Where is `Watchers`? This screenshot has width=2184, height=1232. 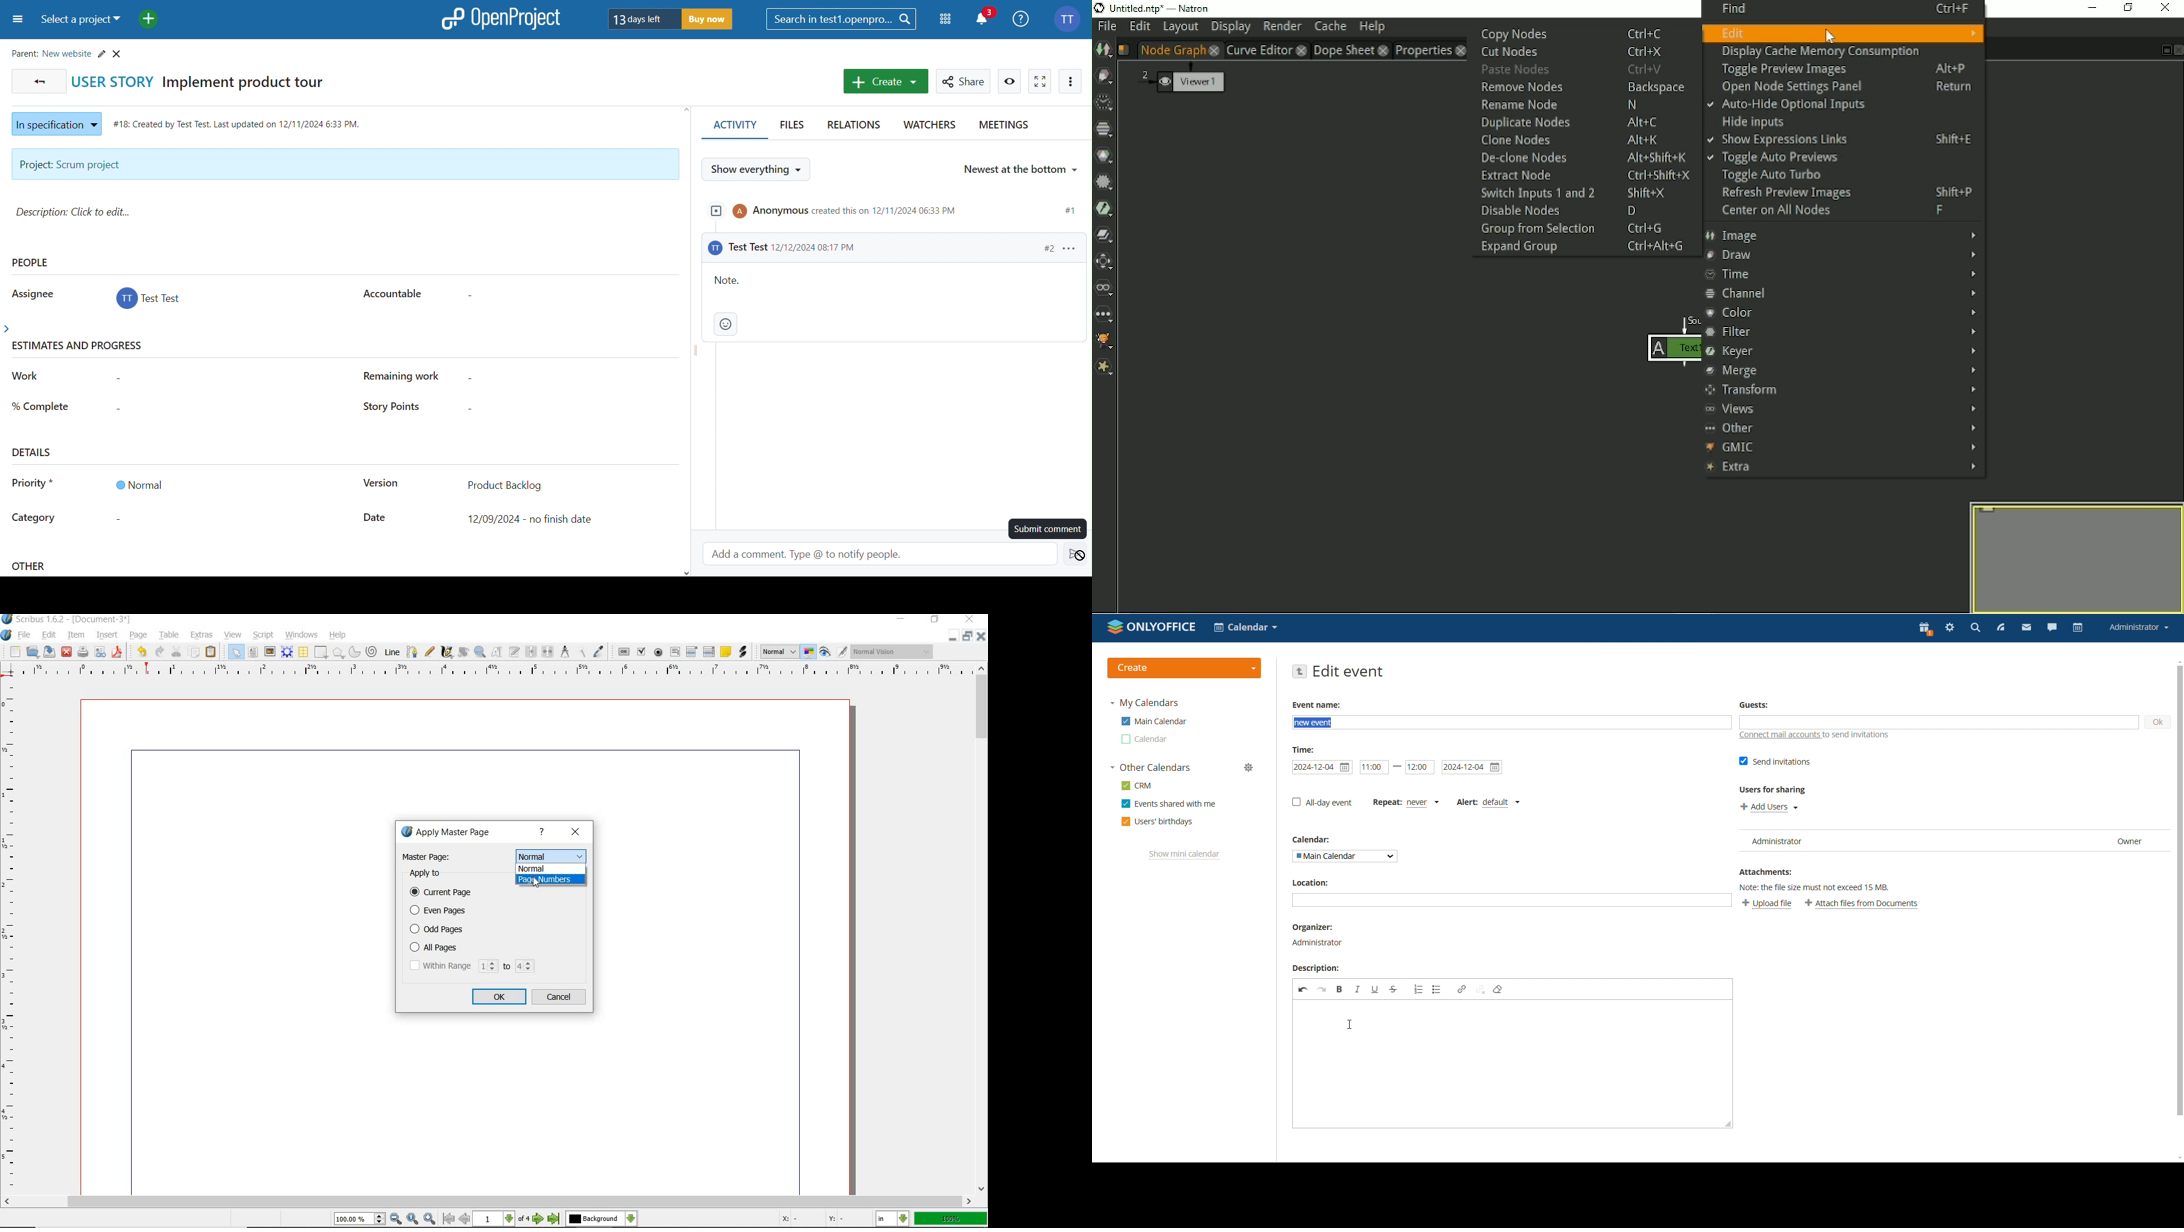 Watchers is located at coordinates (928, 127).